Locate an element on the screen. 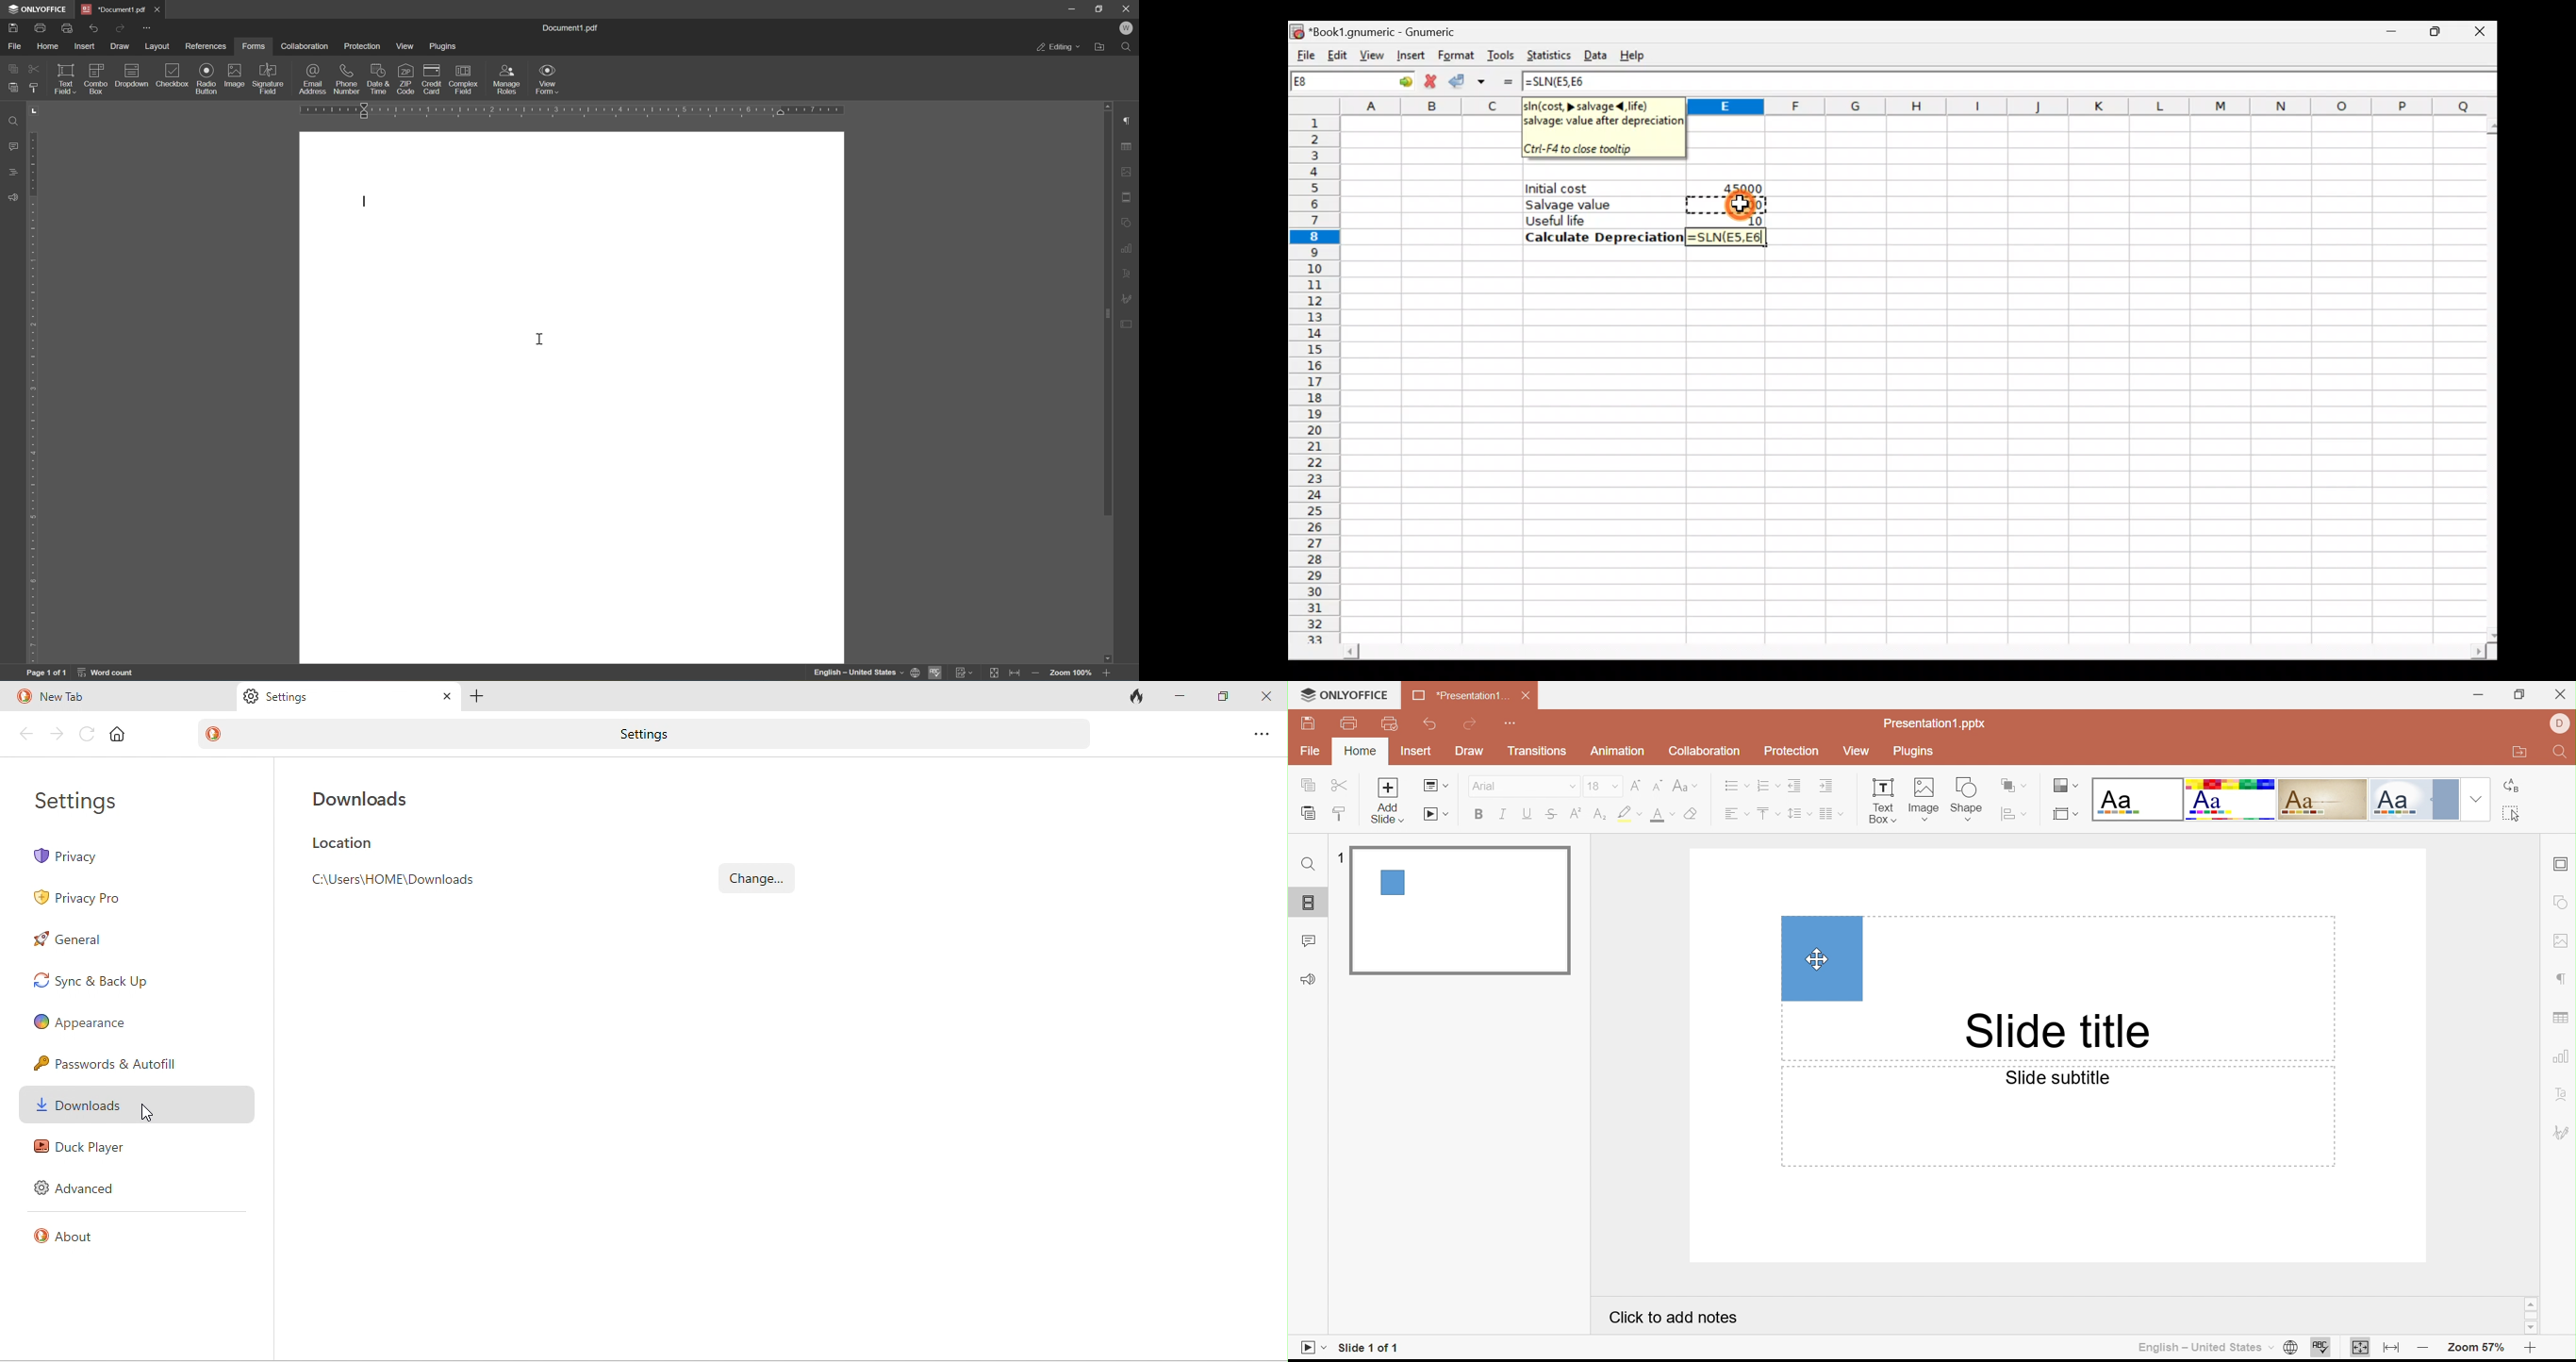 The image size is (2576, 1372). Shape settings is located at coordinates (2561, 902).